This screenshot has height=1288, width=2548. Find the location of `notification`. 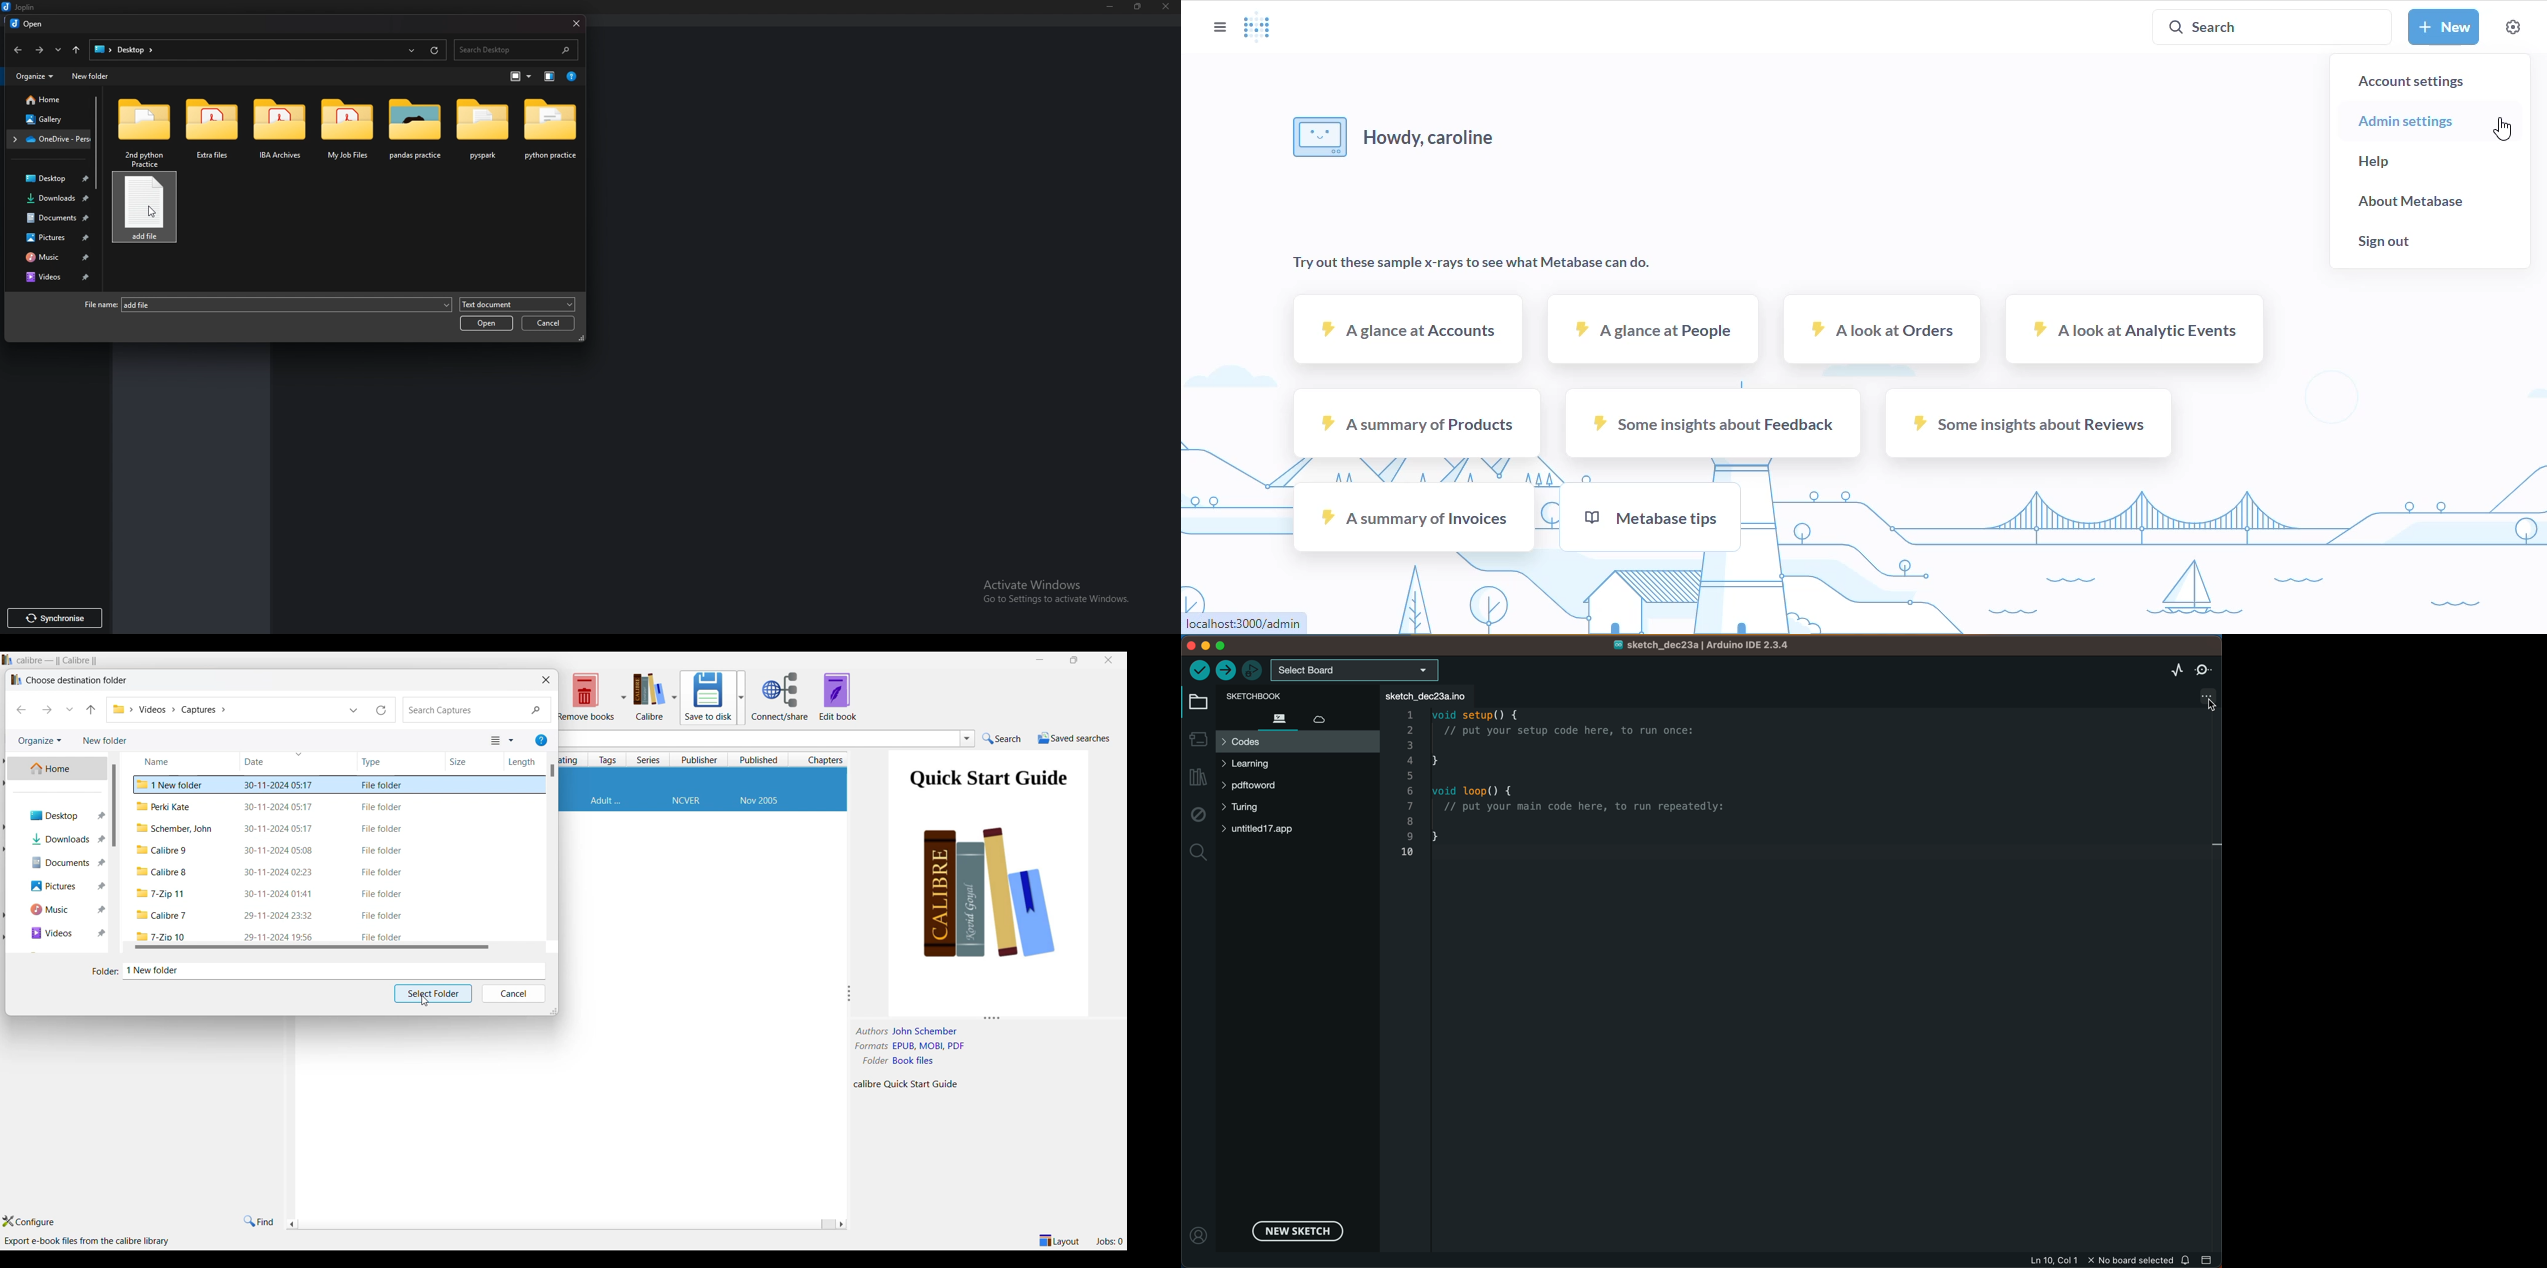

notification is located at coordinates (2187, 1259).